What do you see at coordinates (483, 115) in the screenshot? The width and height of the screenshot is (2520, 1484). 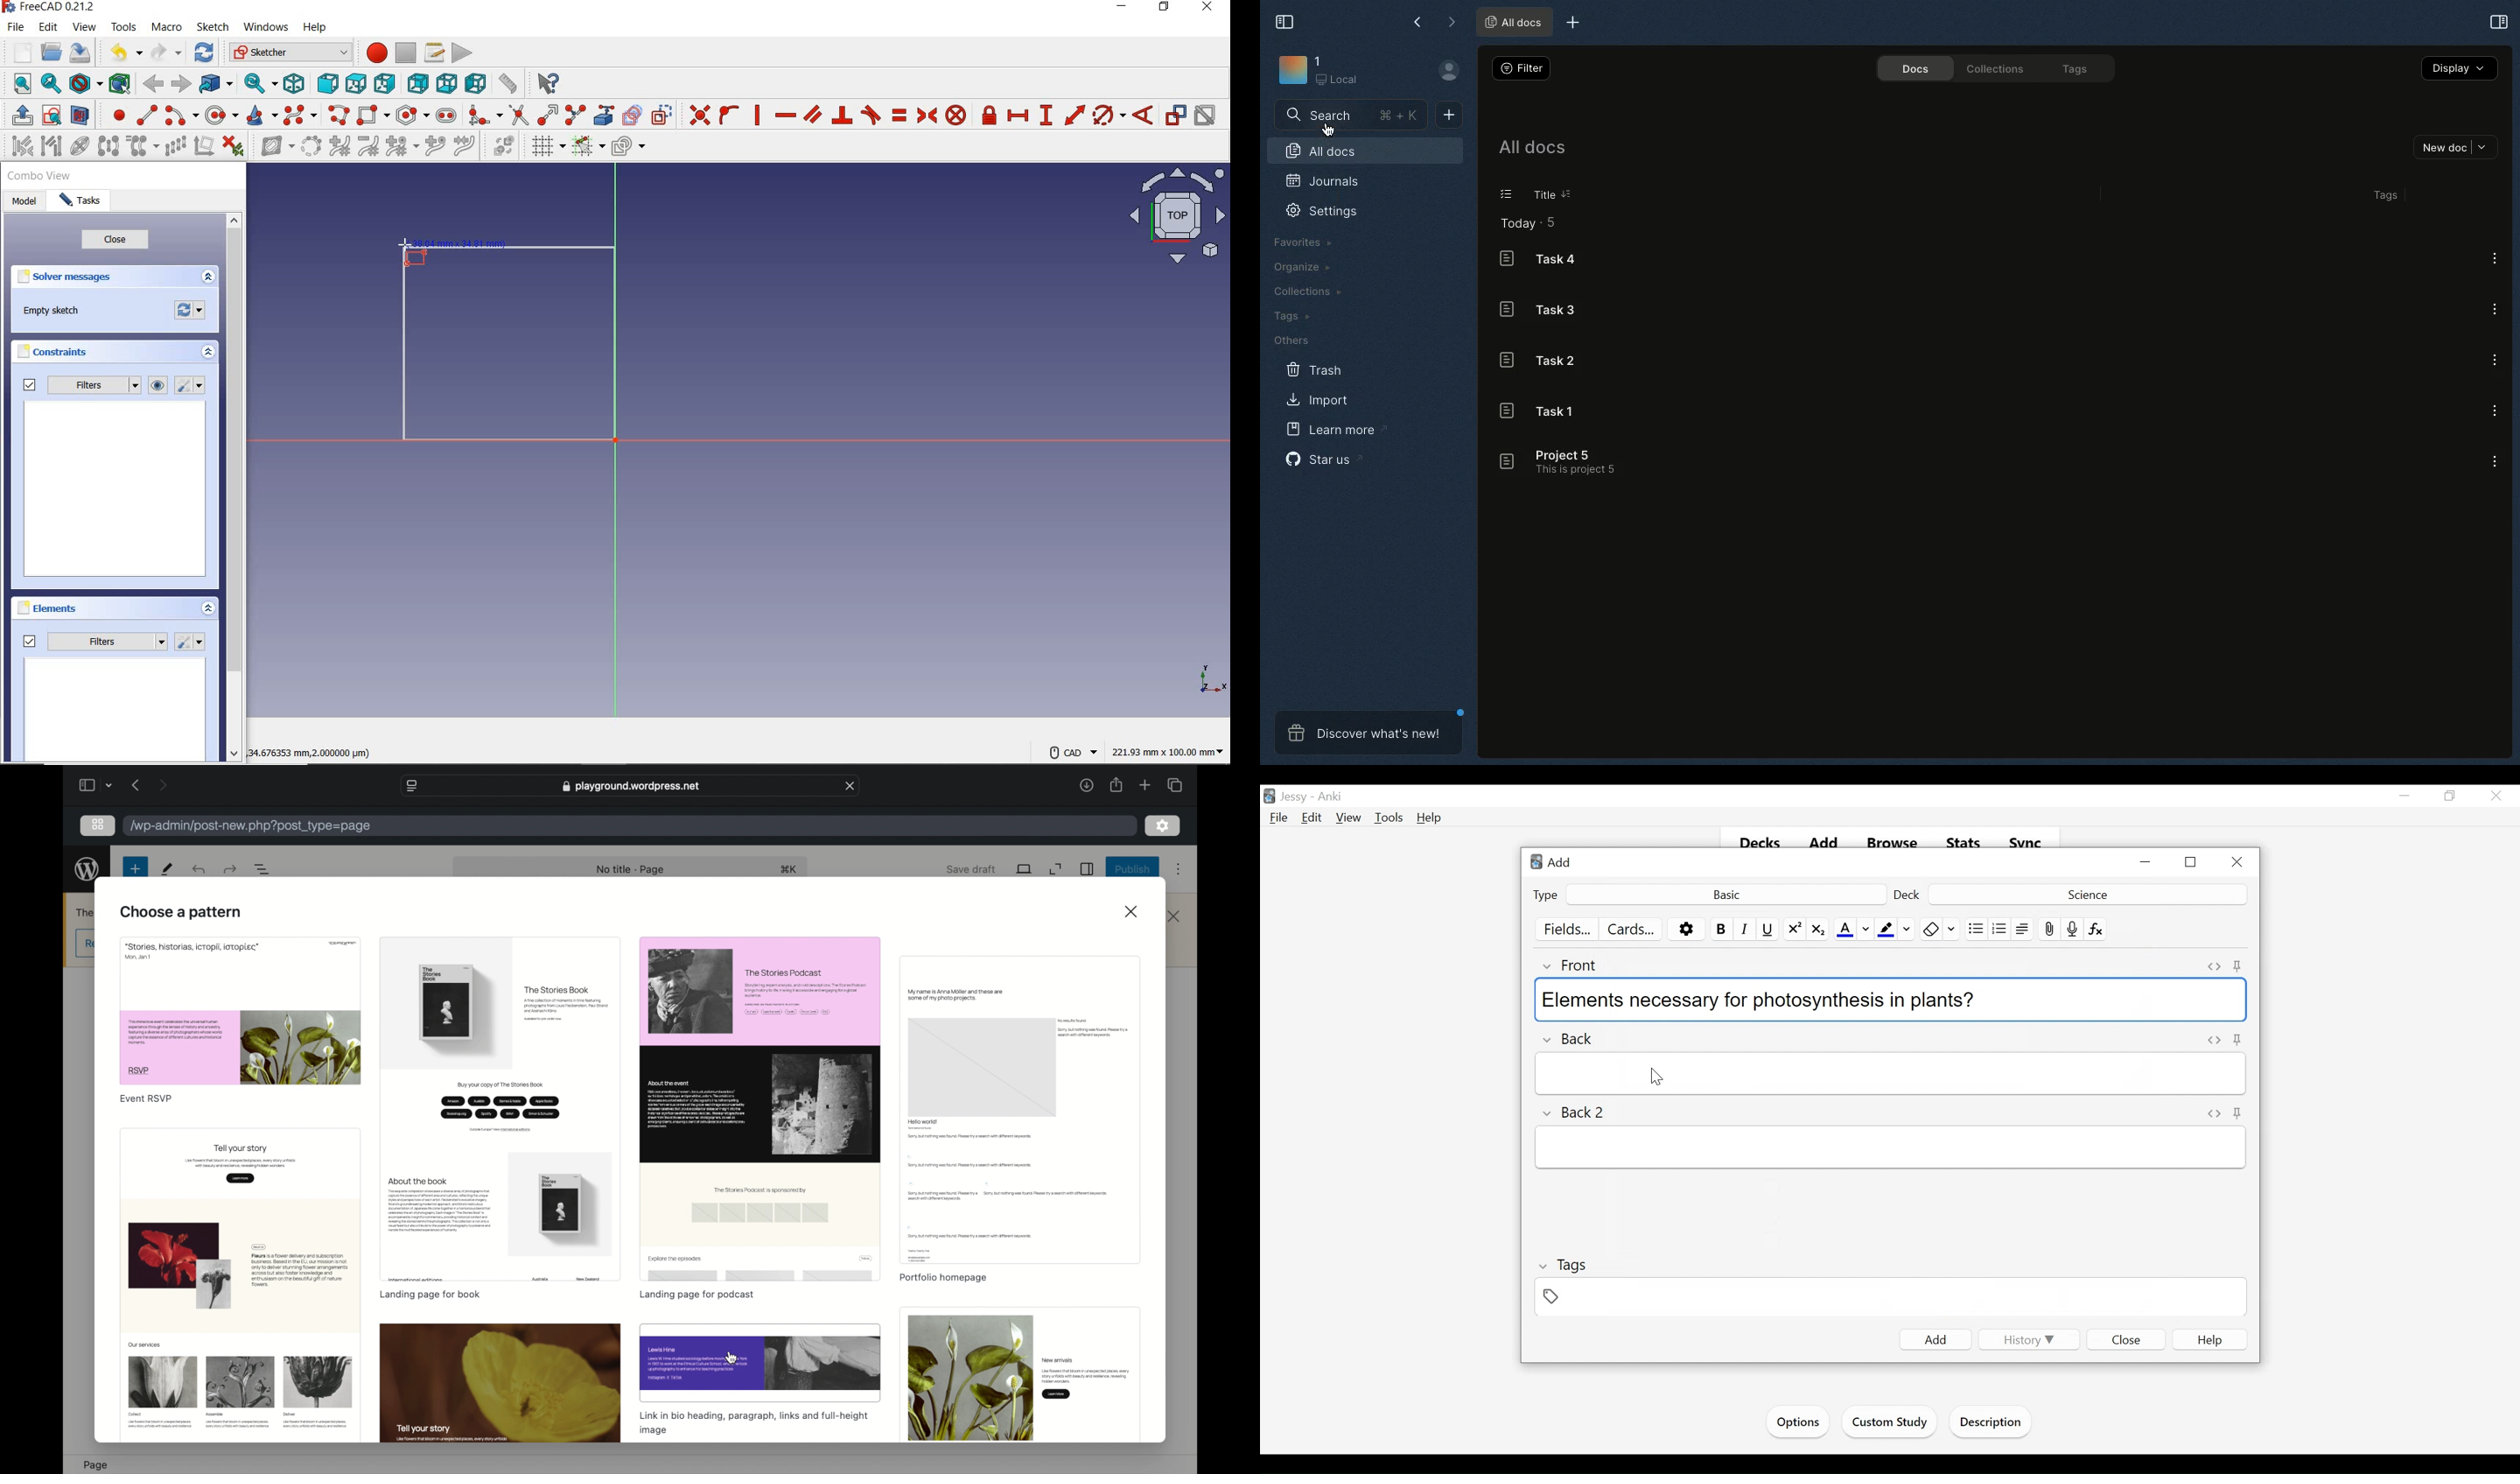 I see `create fillet` at bounding box center [483, 115].